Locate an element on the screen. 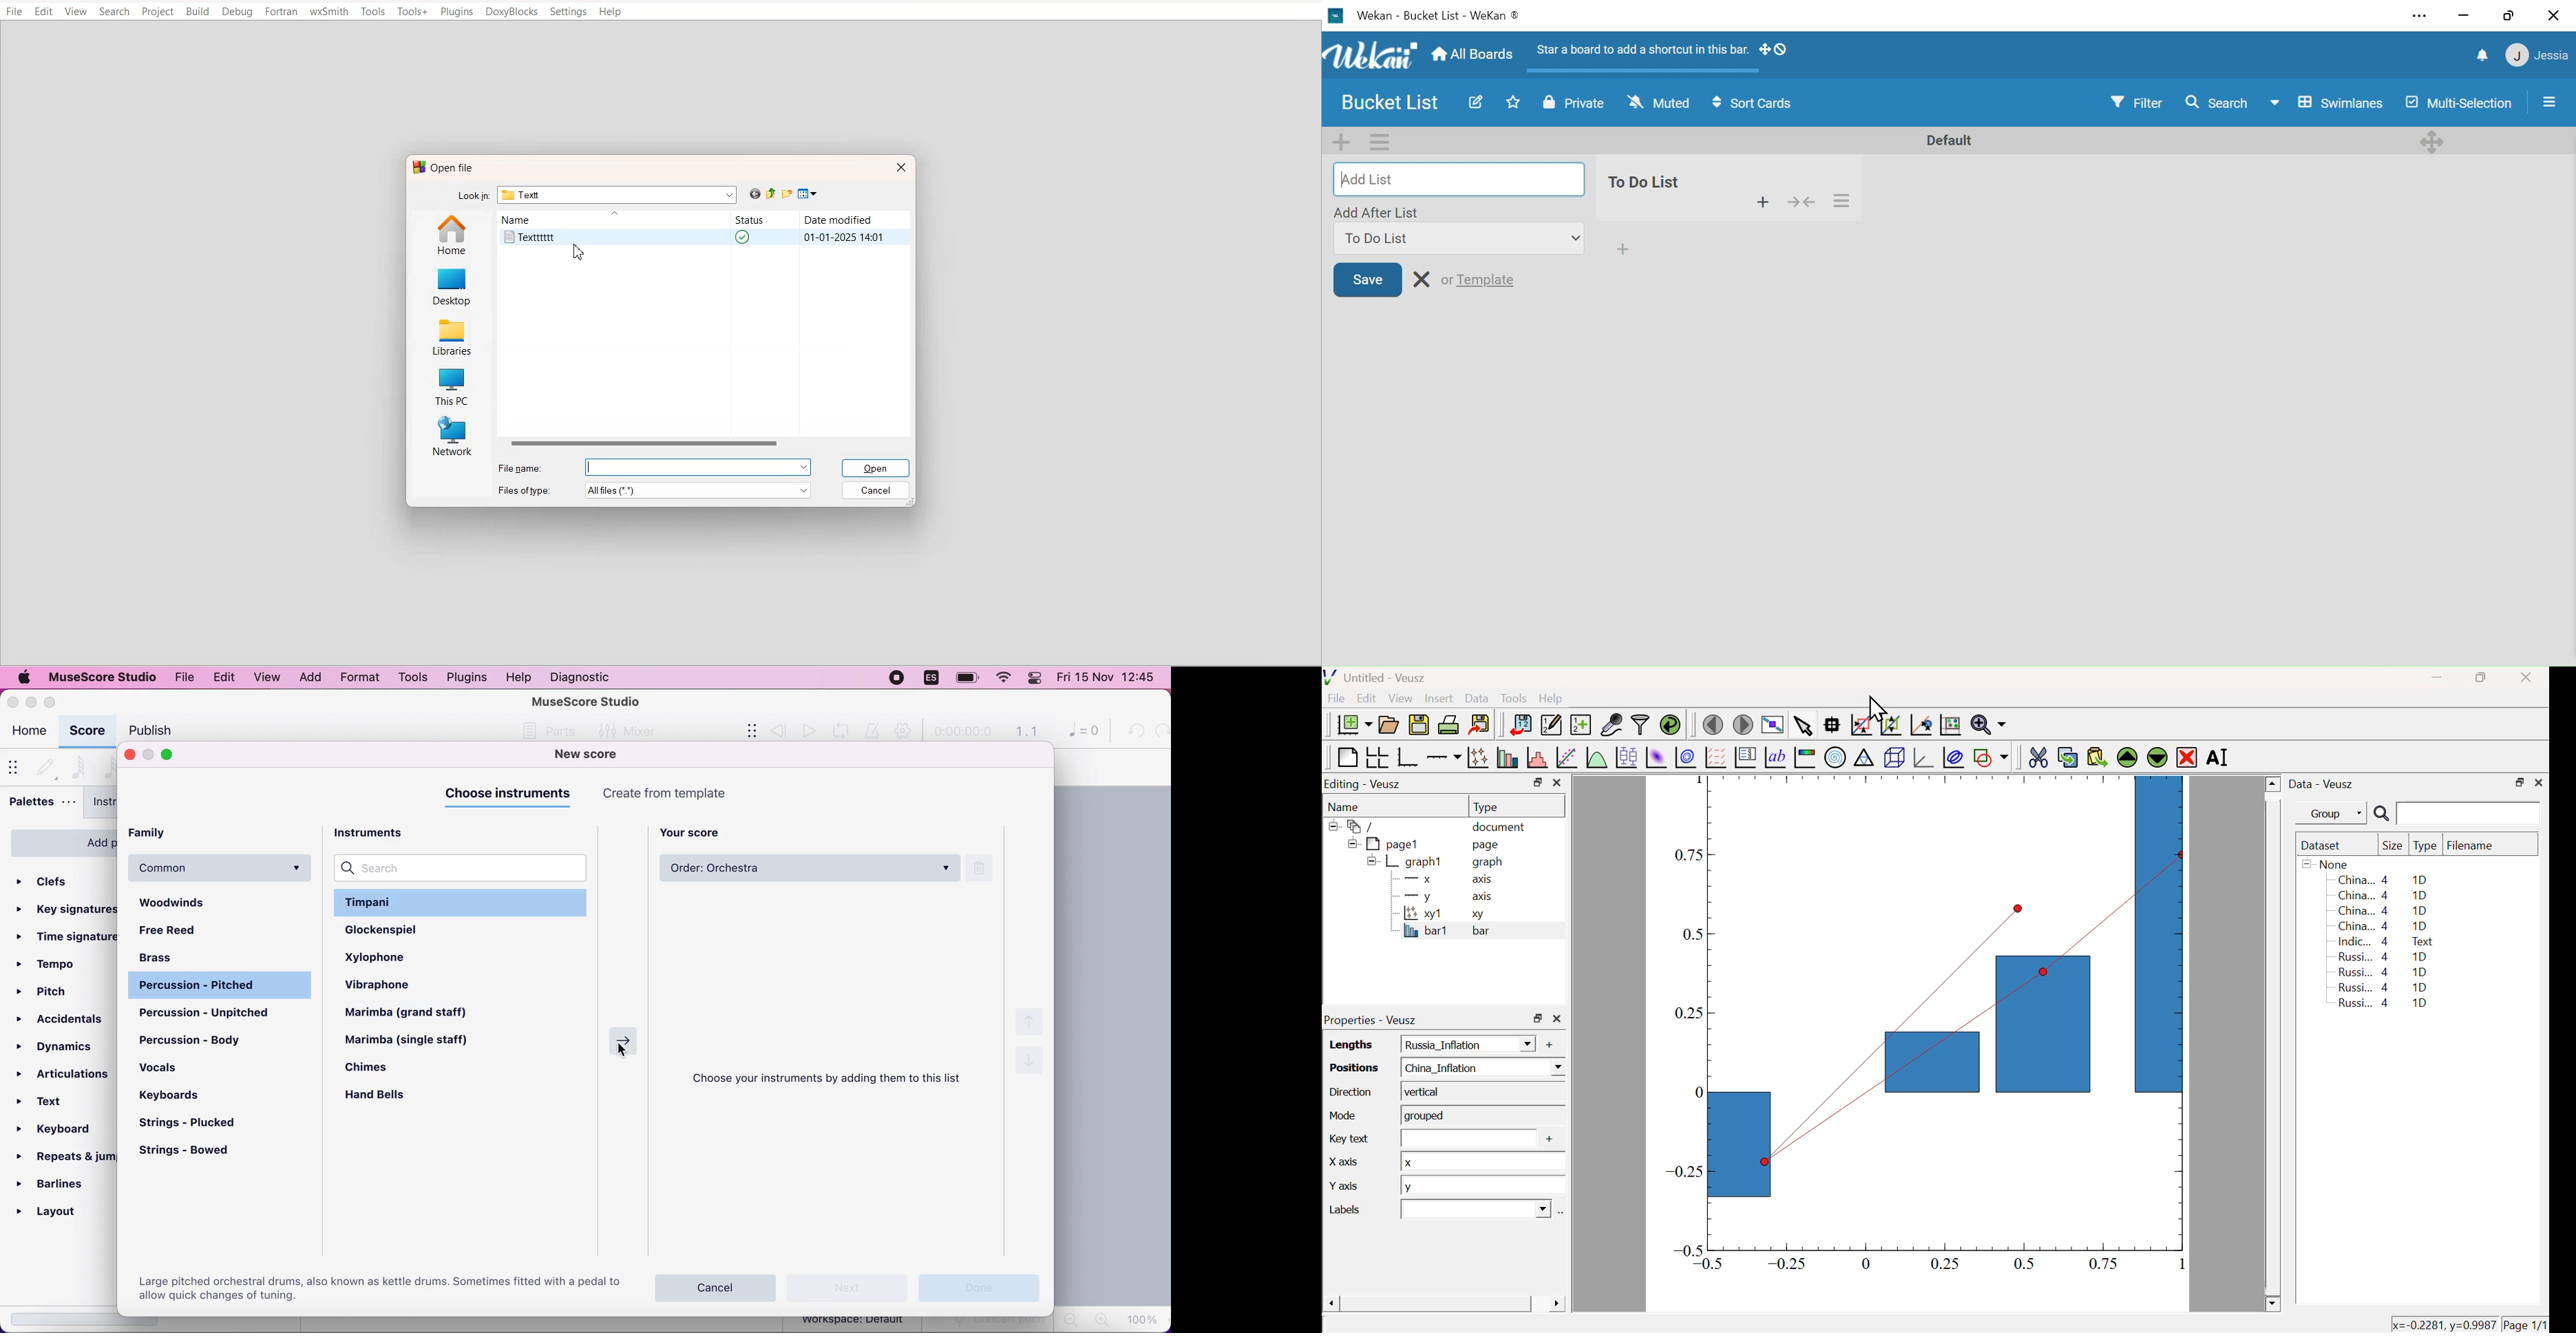  Star a board to add a shortcut in this bar is located at coordinates (1639, 52).